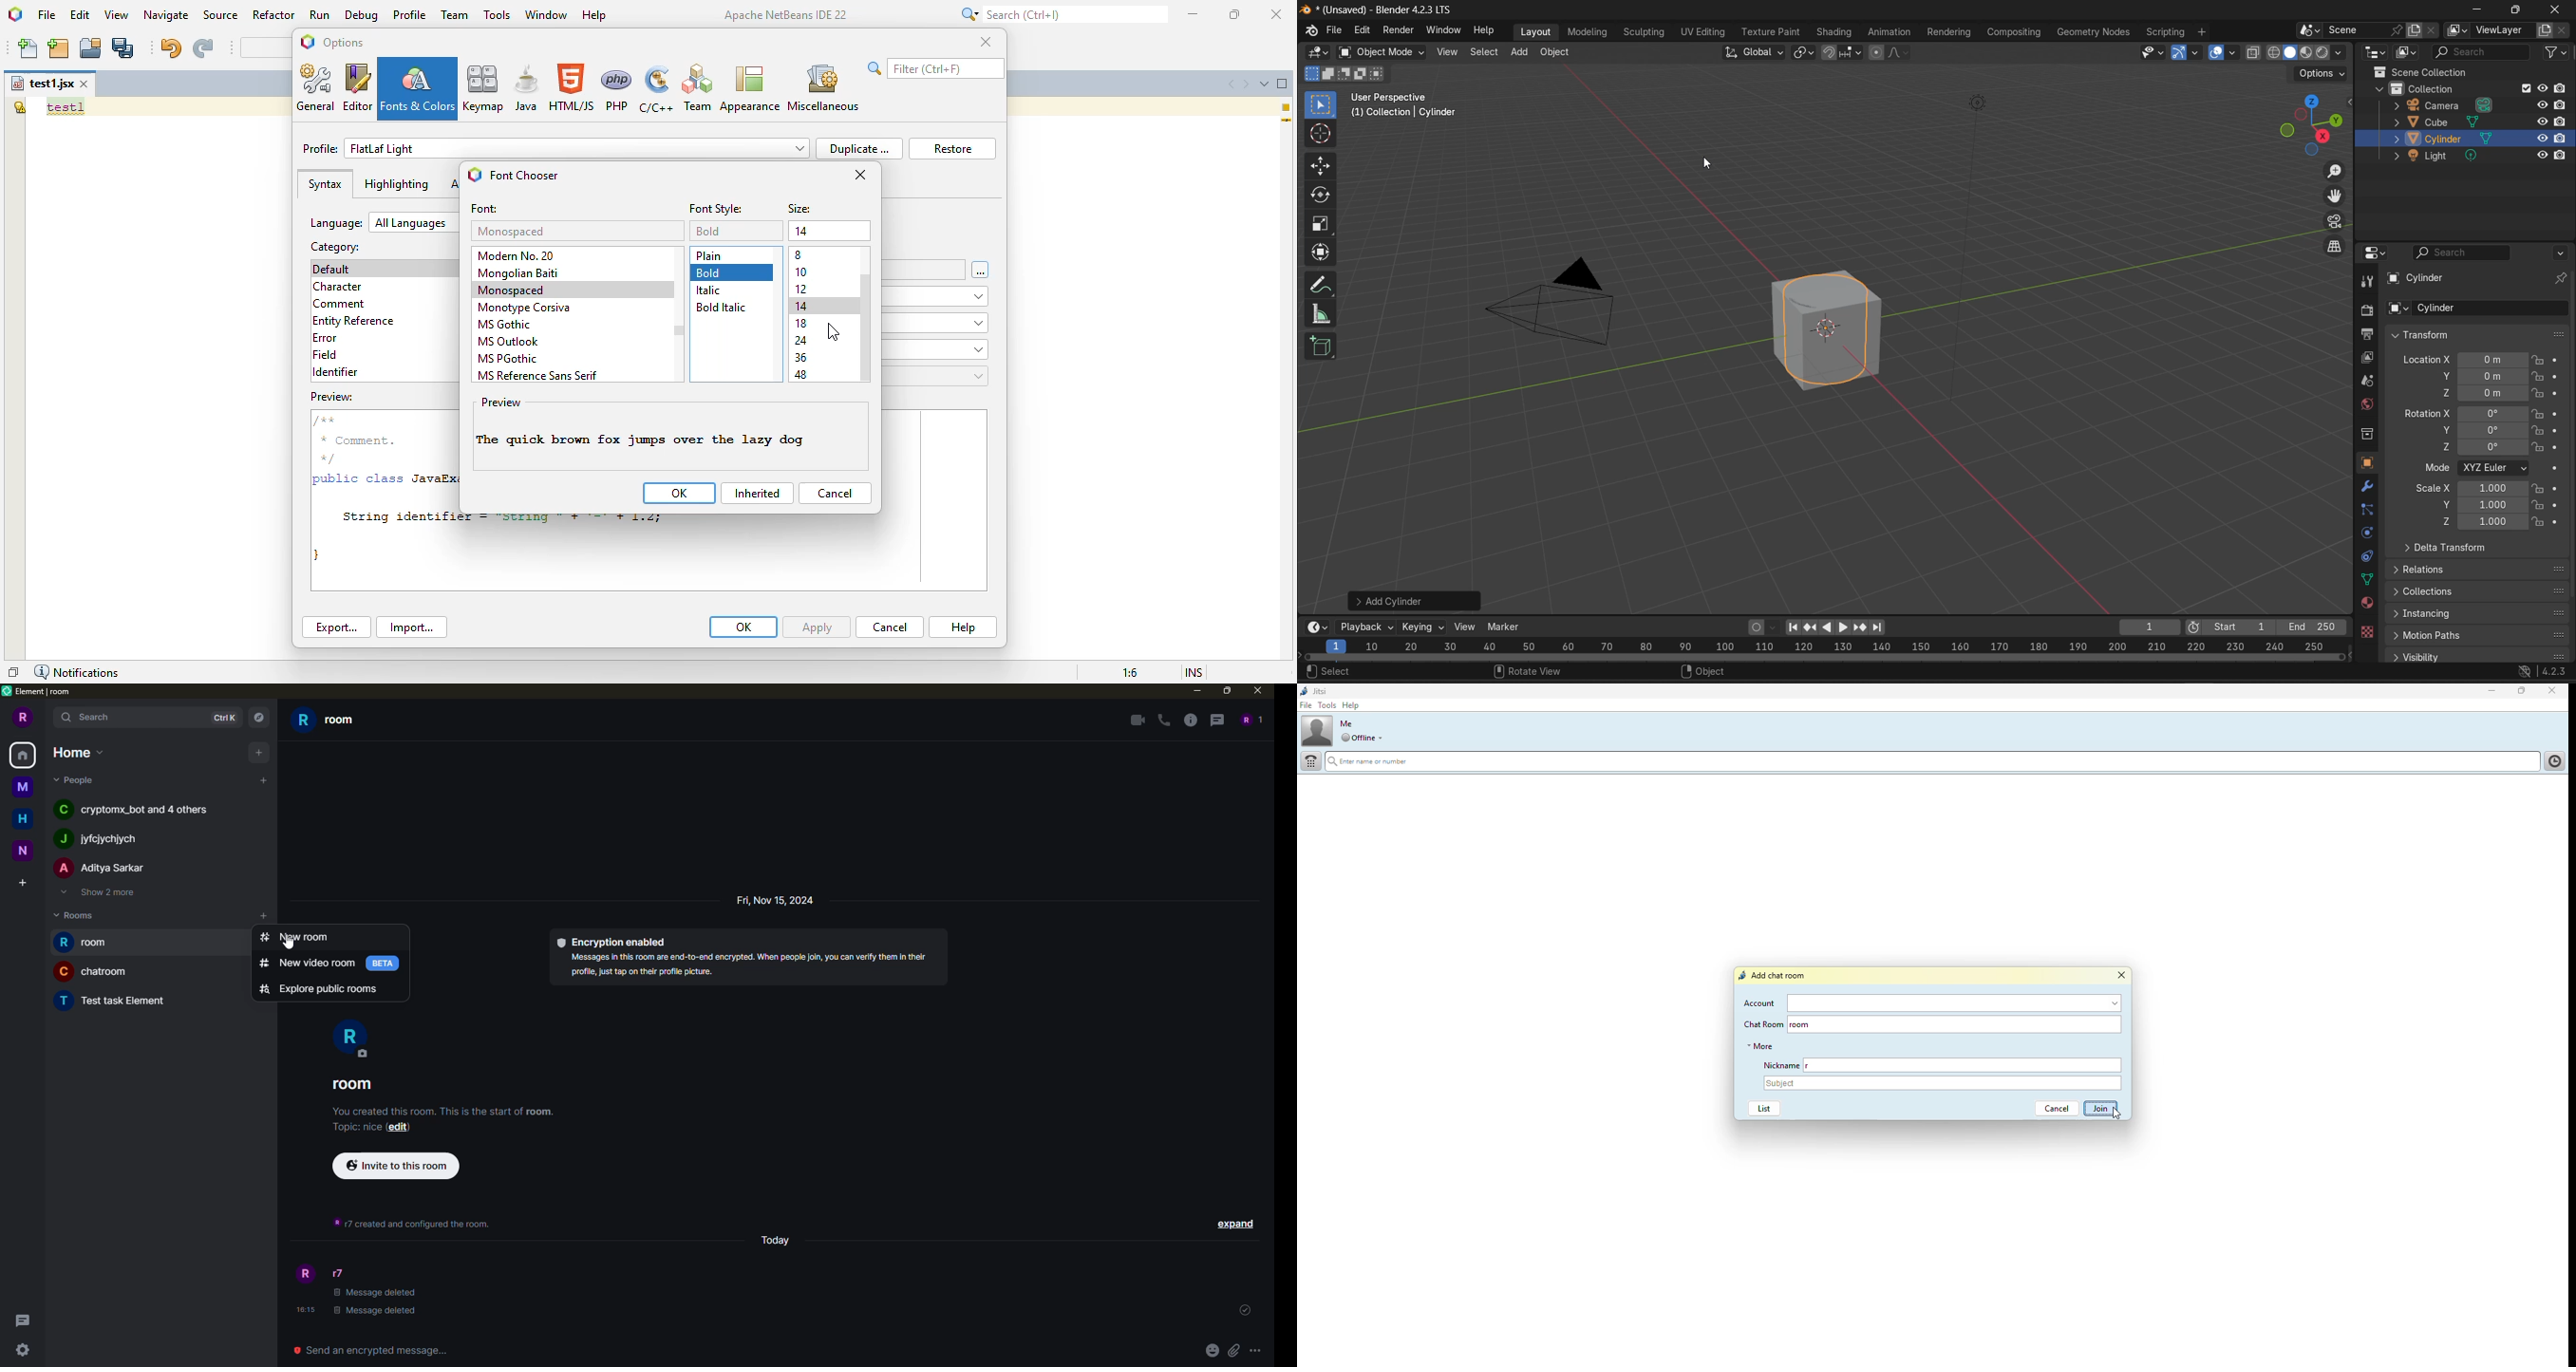 Image resolution: width=2576 pixels, height=1372 pixels. Describe the element at coordinates (383, 222) in the screenshot. I see `language` at that location.